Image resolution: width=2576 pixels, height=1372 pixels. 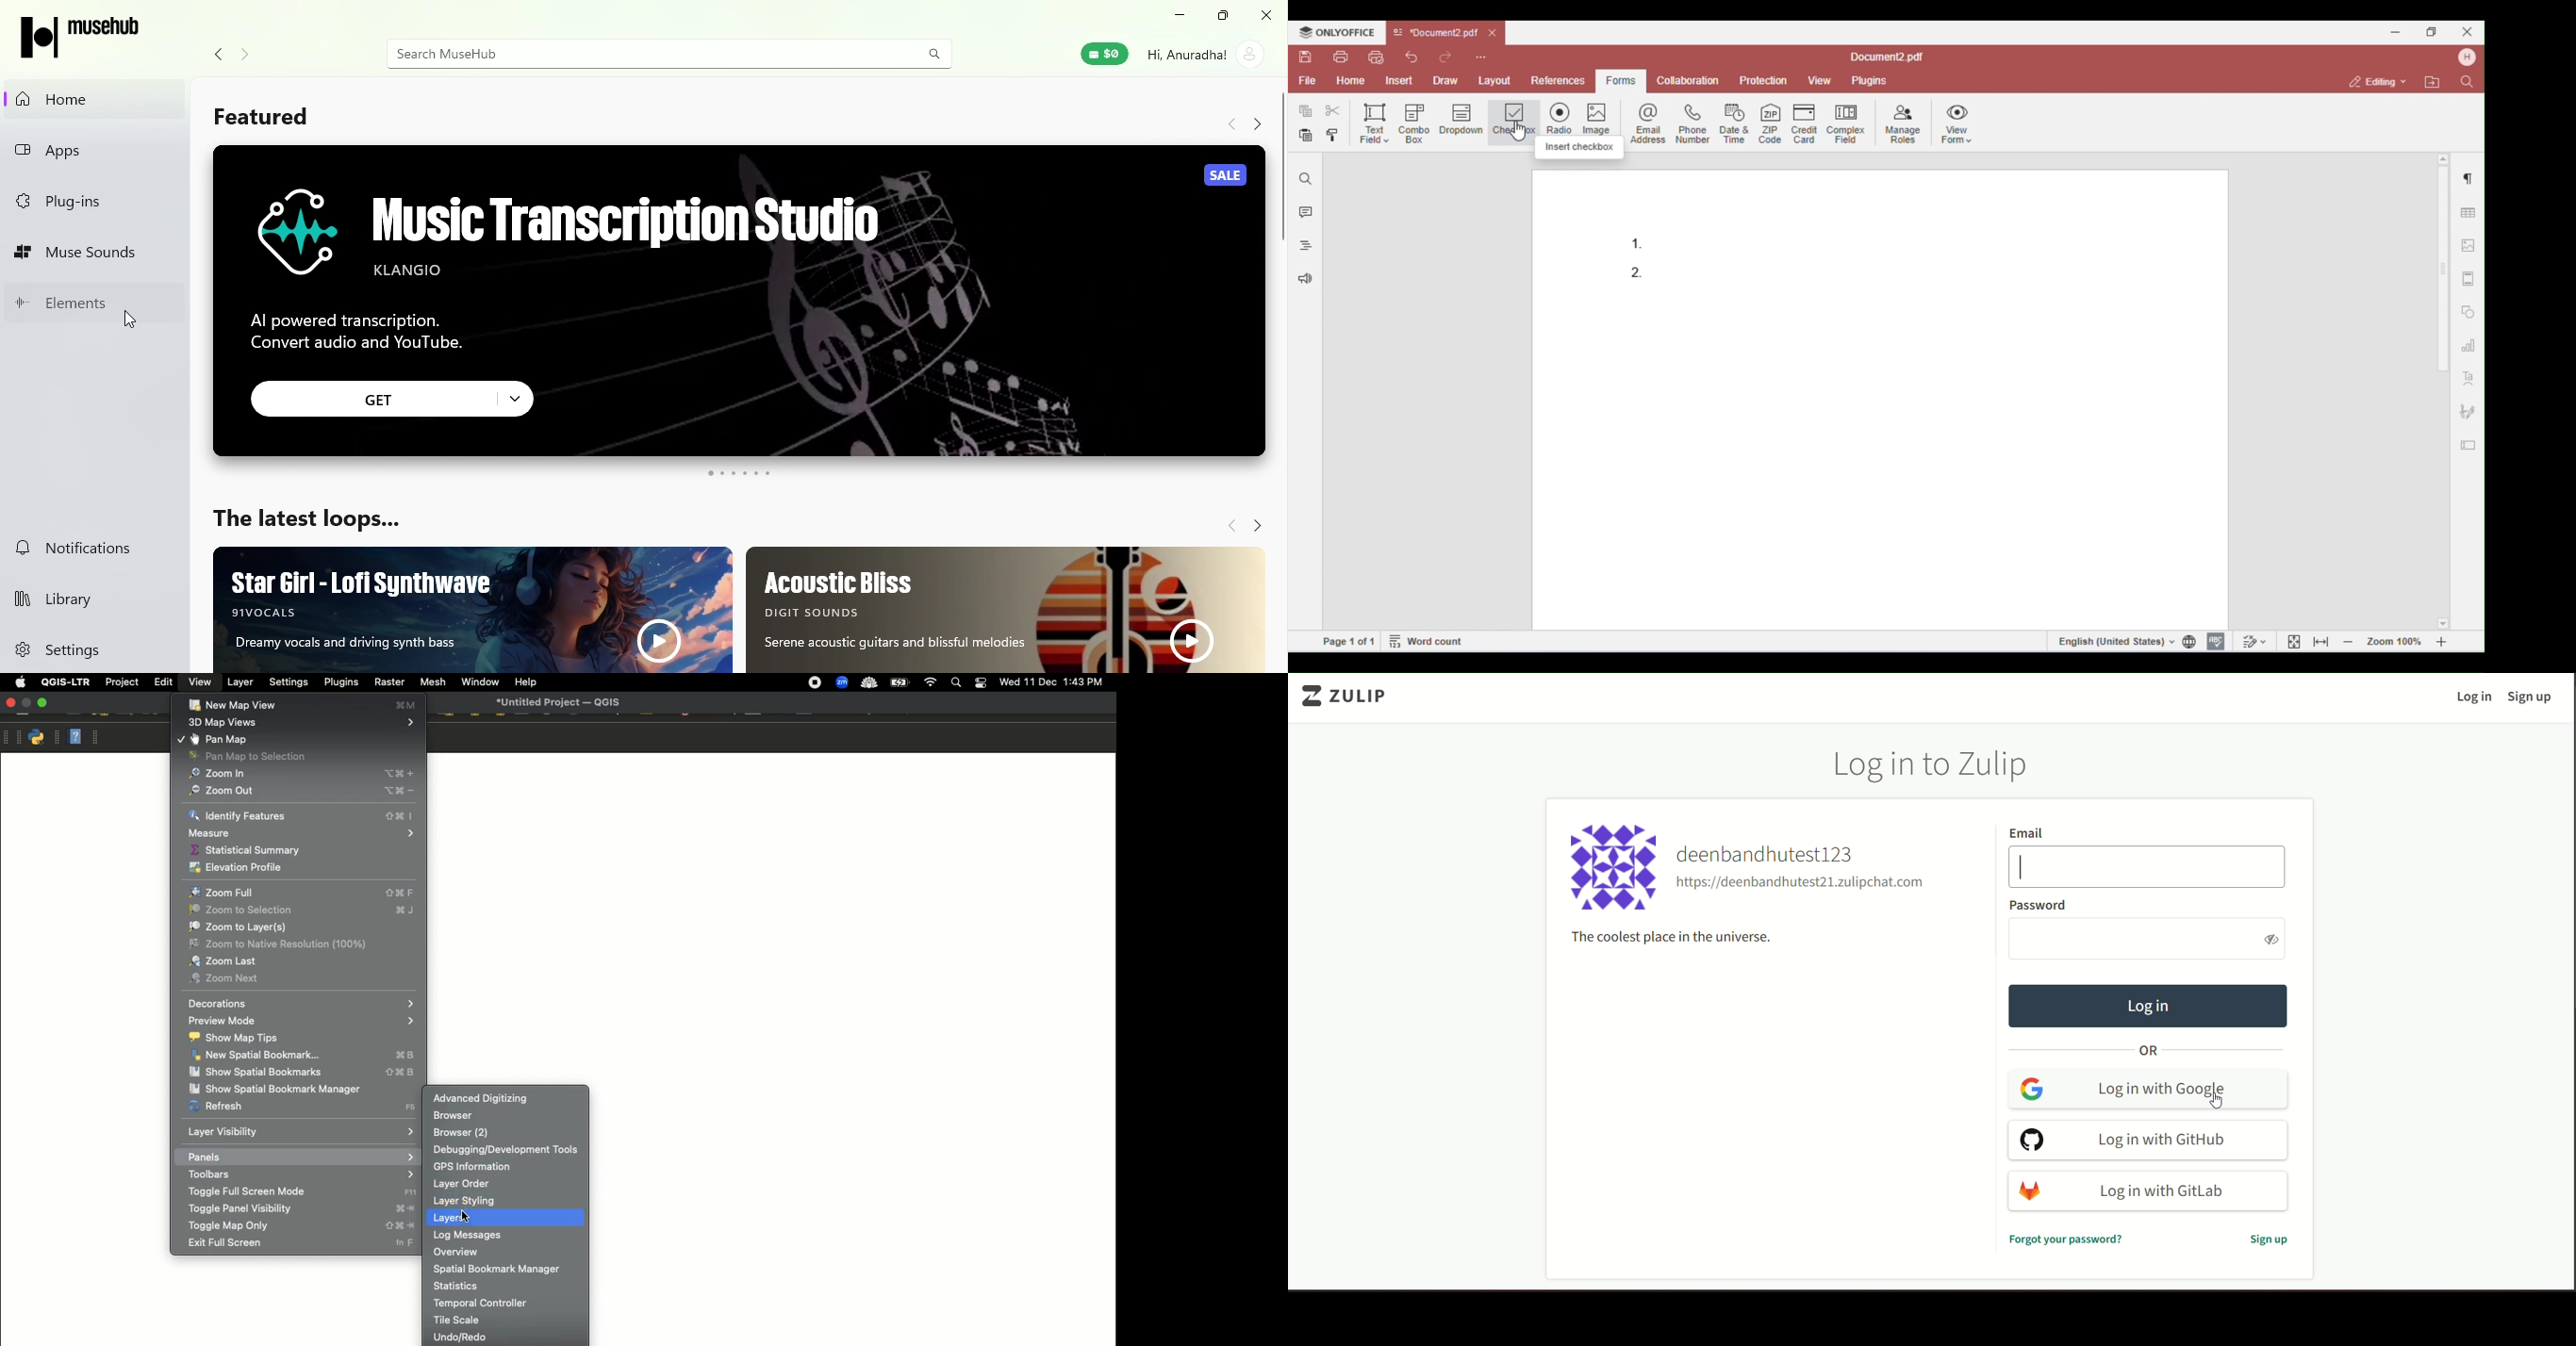 What do you see at coordinates (302, 927) in the screenshot?
I see `Zoom to layer` at bounding box center [302, 927].